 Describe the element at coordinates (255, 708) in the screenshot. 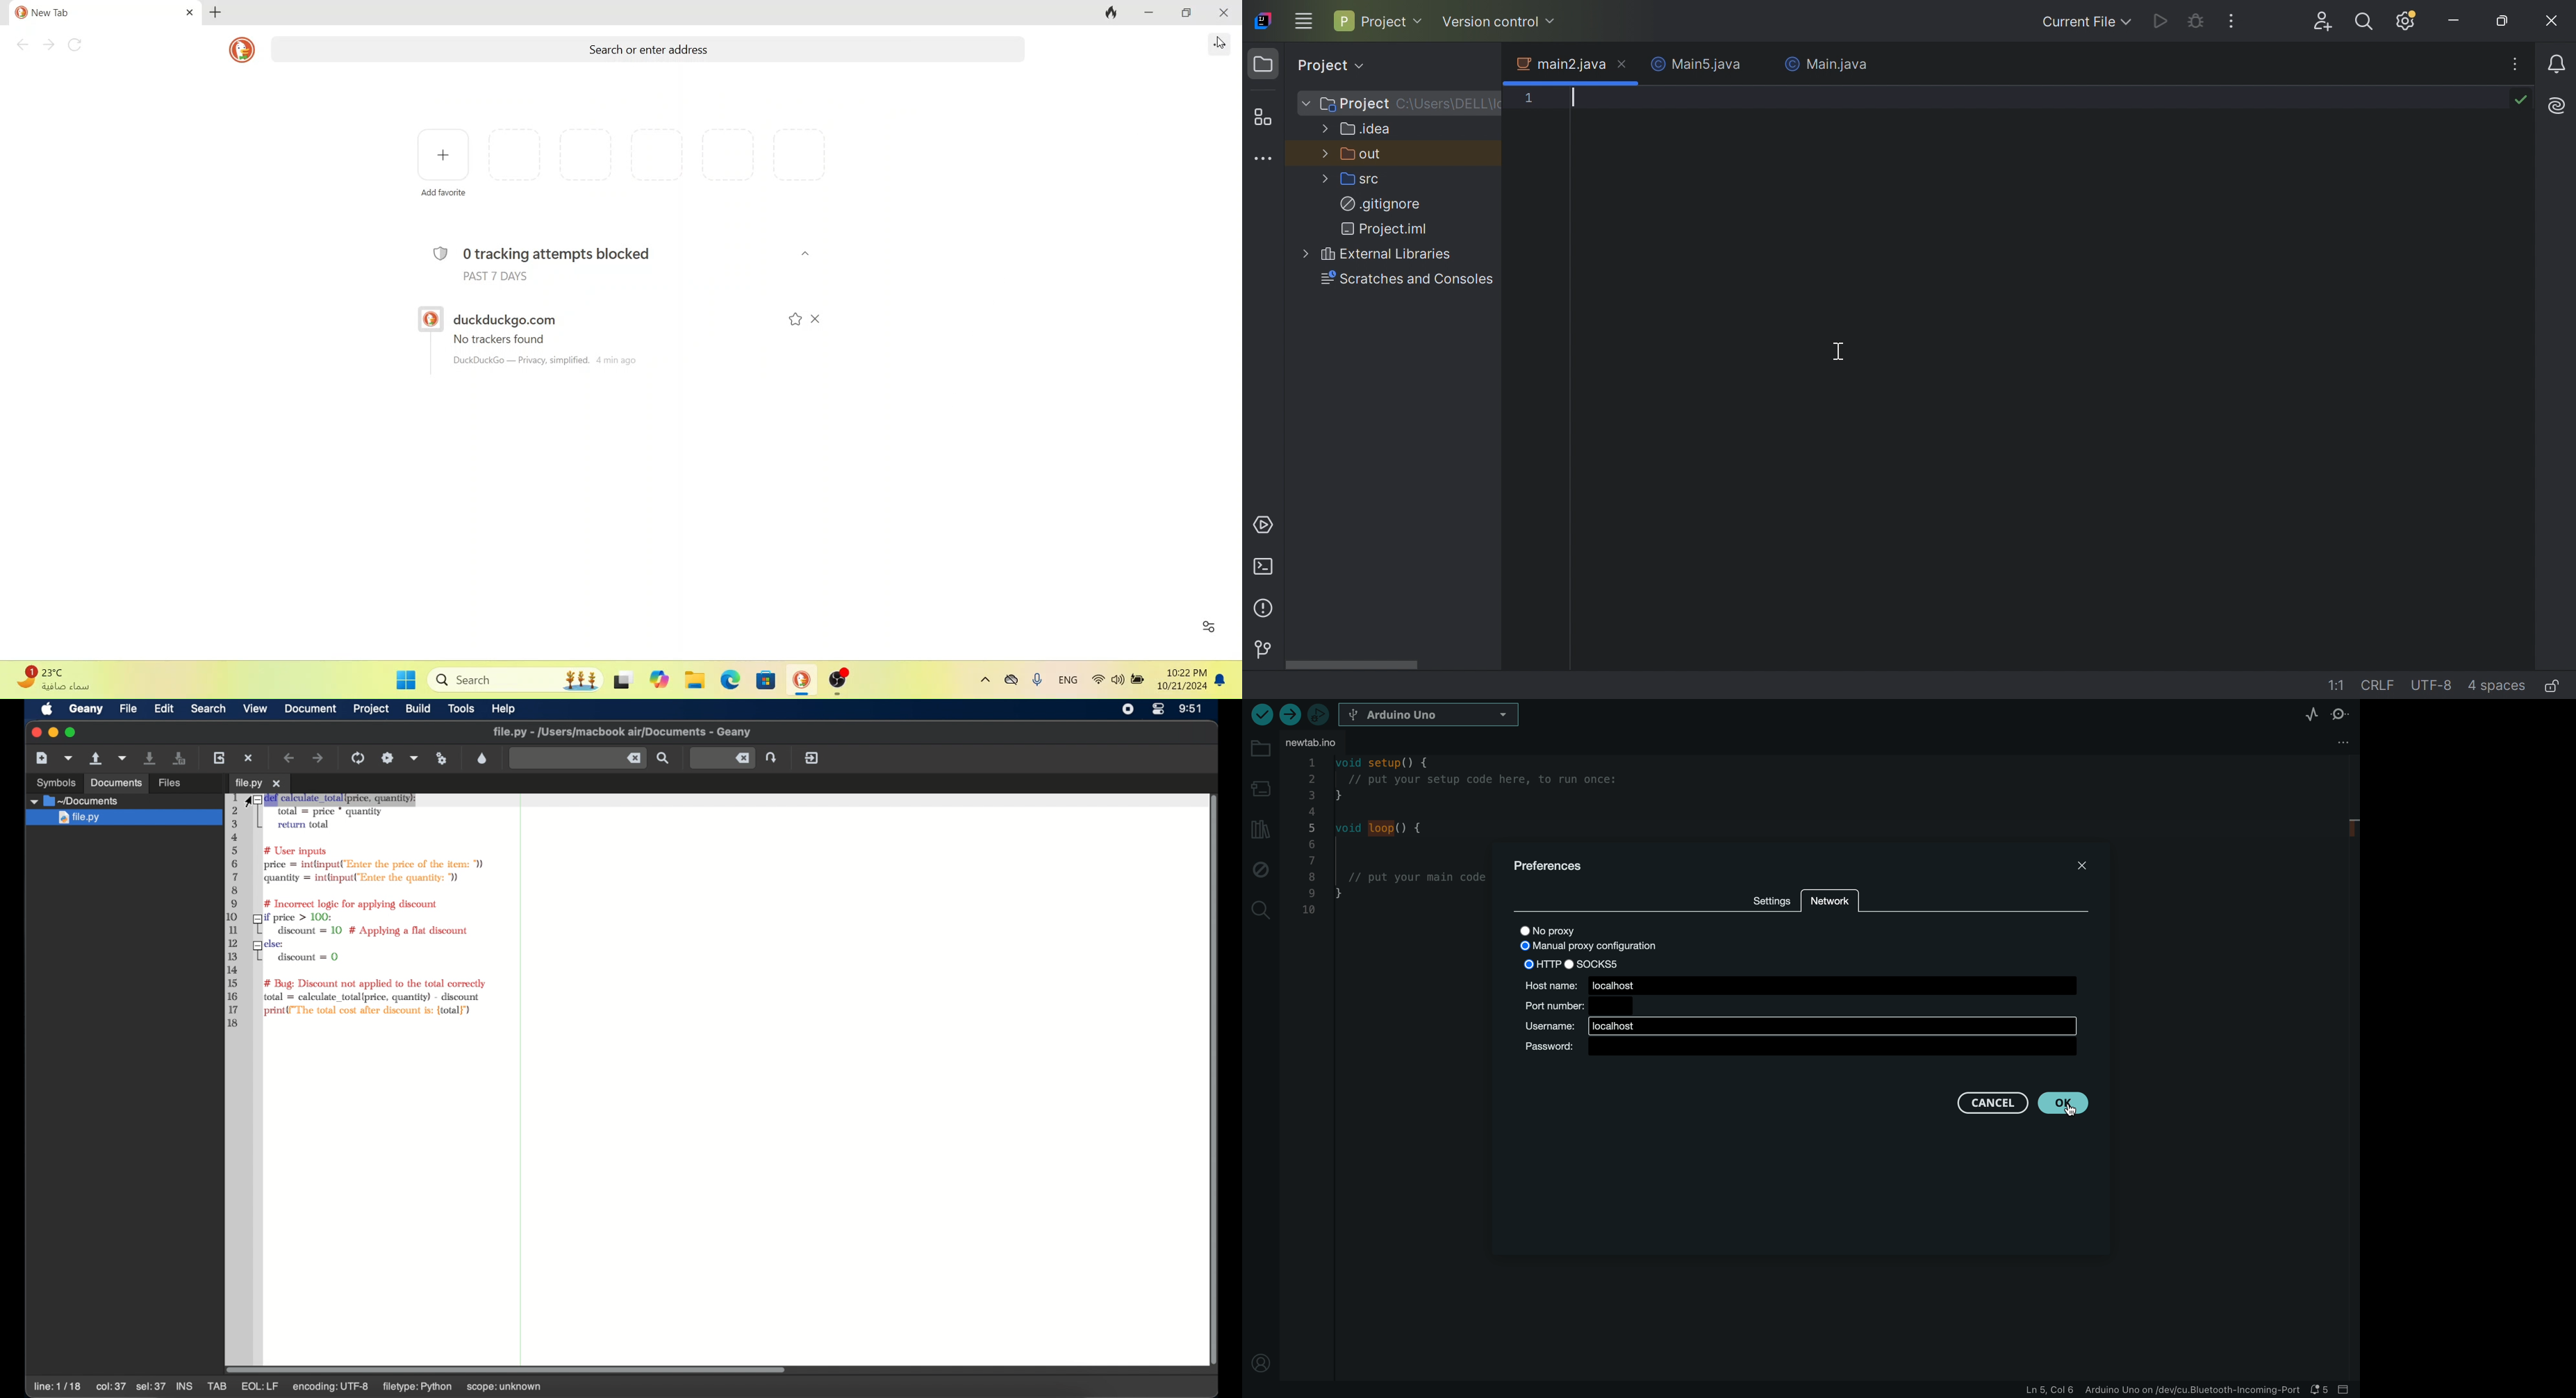

I see `view` at that location.